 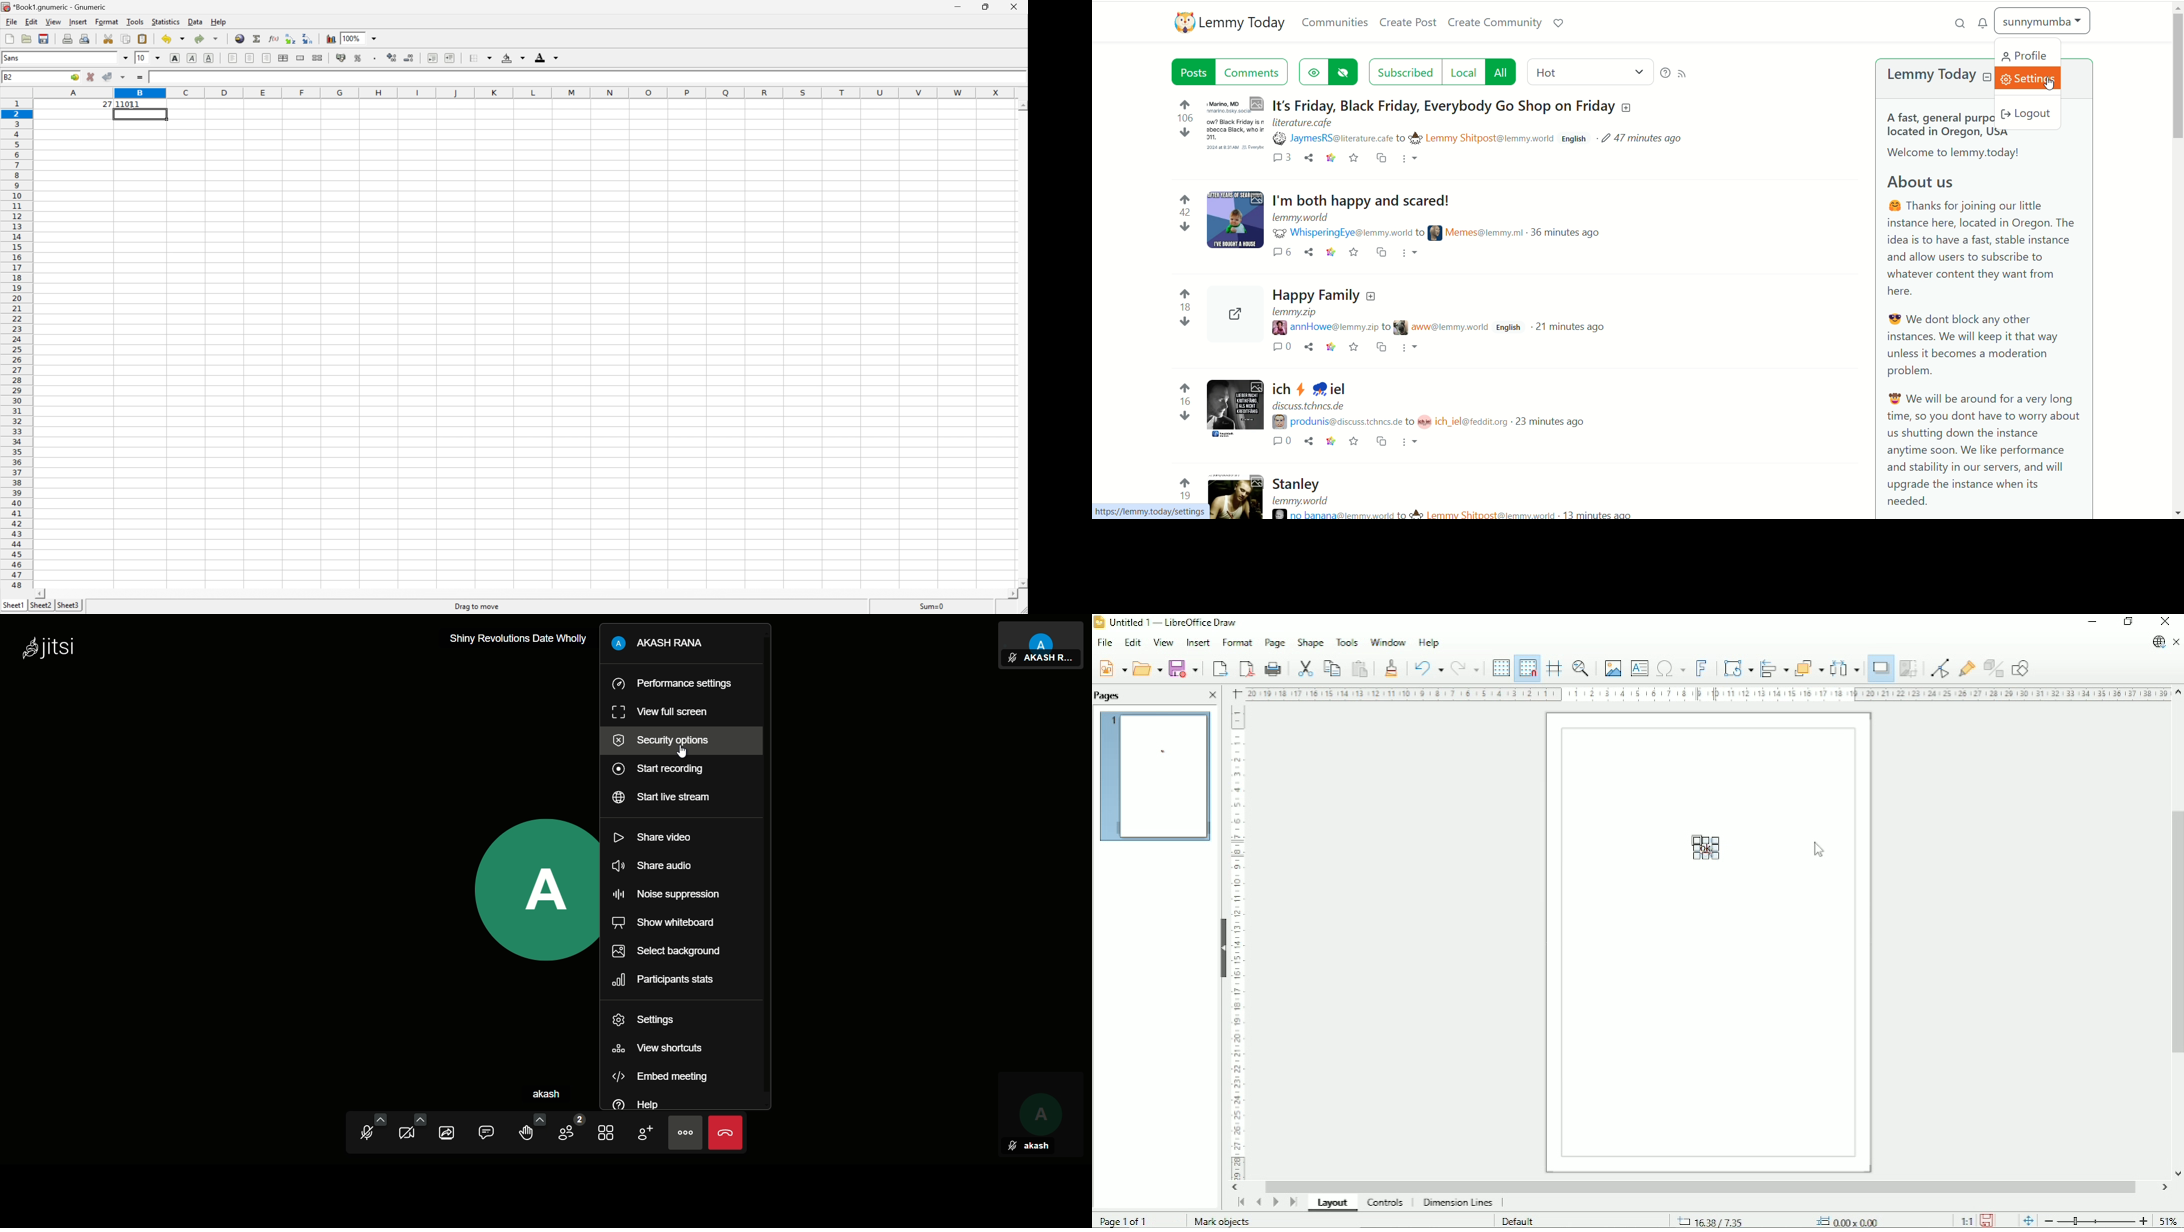 What do you see at coordinates (1022, 581) in the screenshot?
I see `Scroll Down` at bounding box center [1022, 581].